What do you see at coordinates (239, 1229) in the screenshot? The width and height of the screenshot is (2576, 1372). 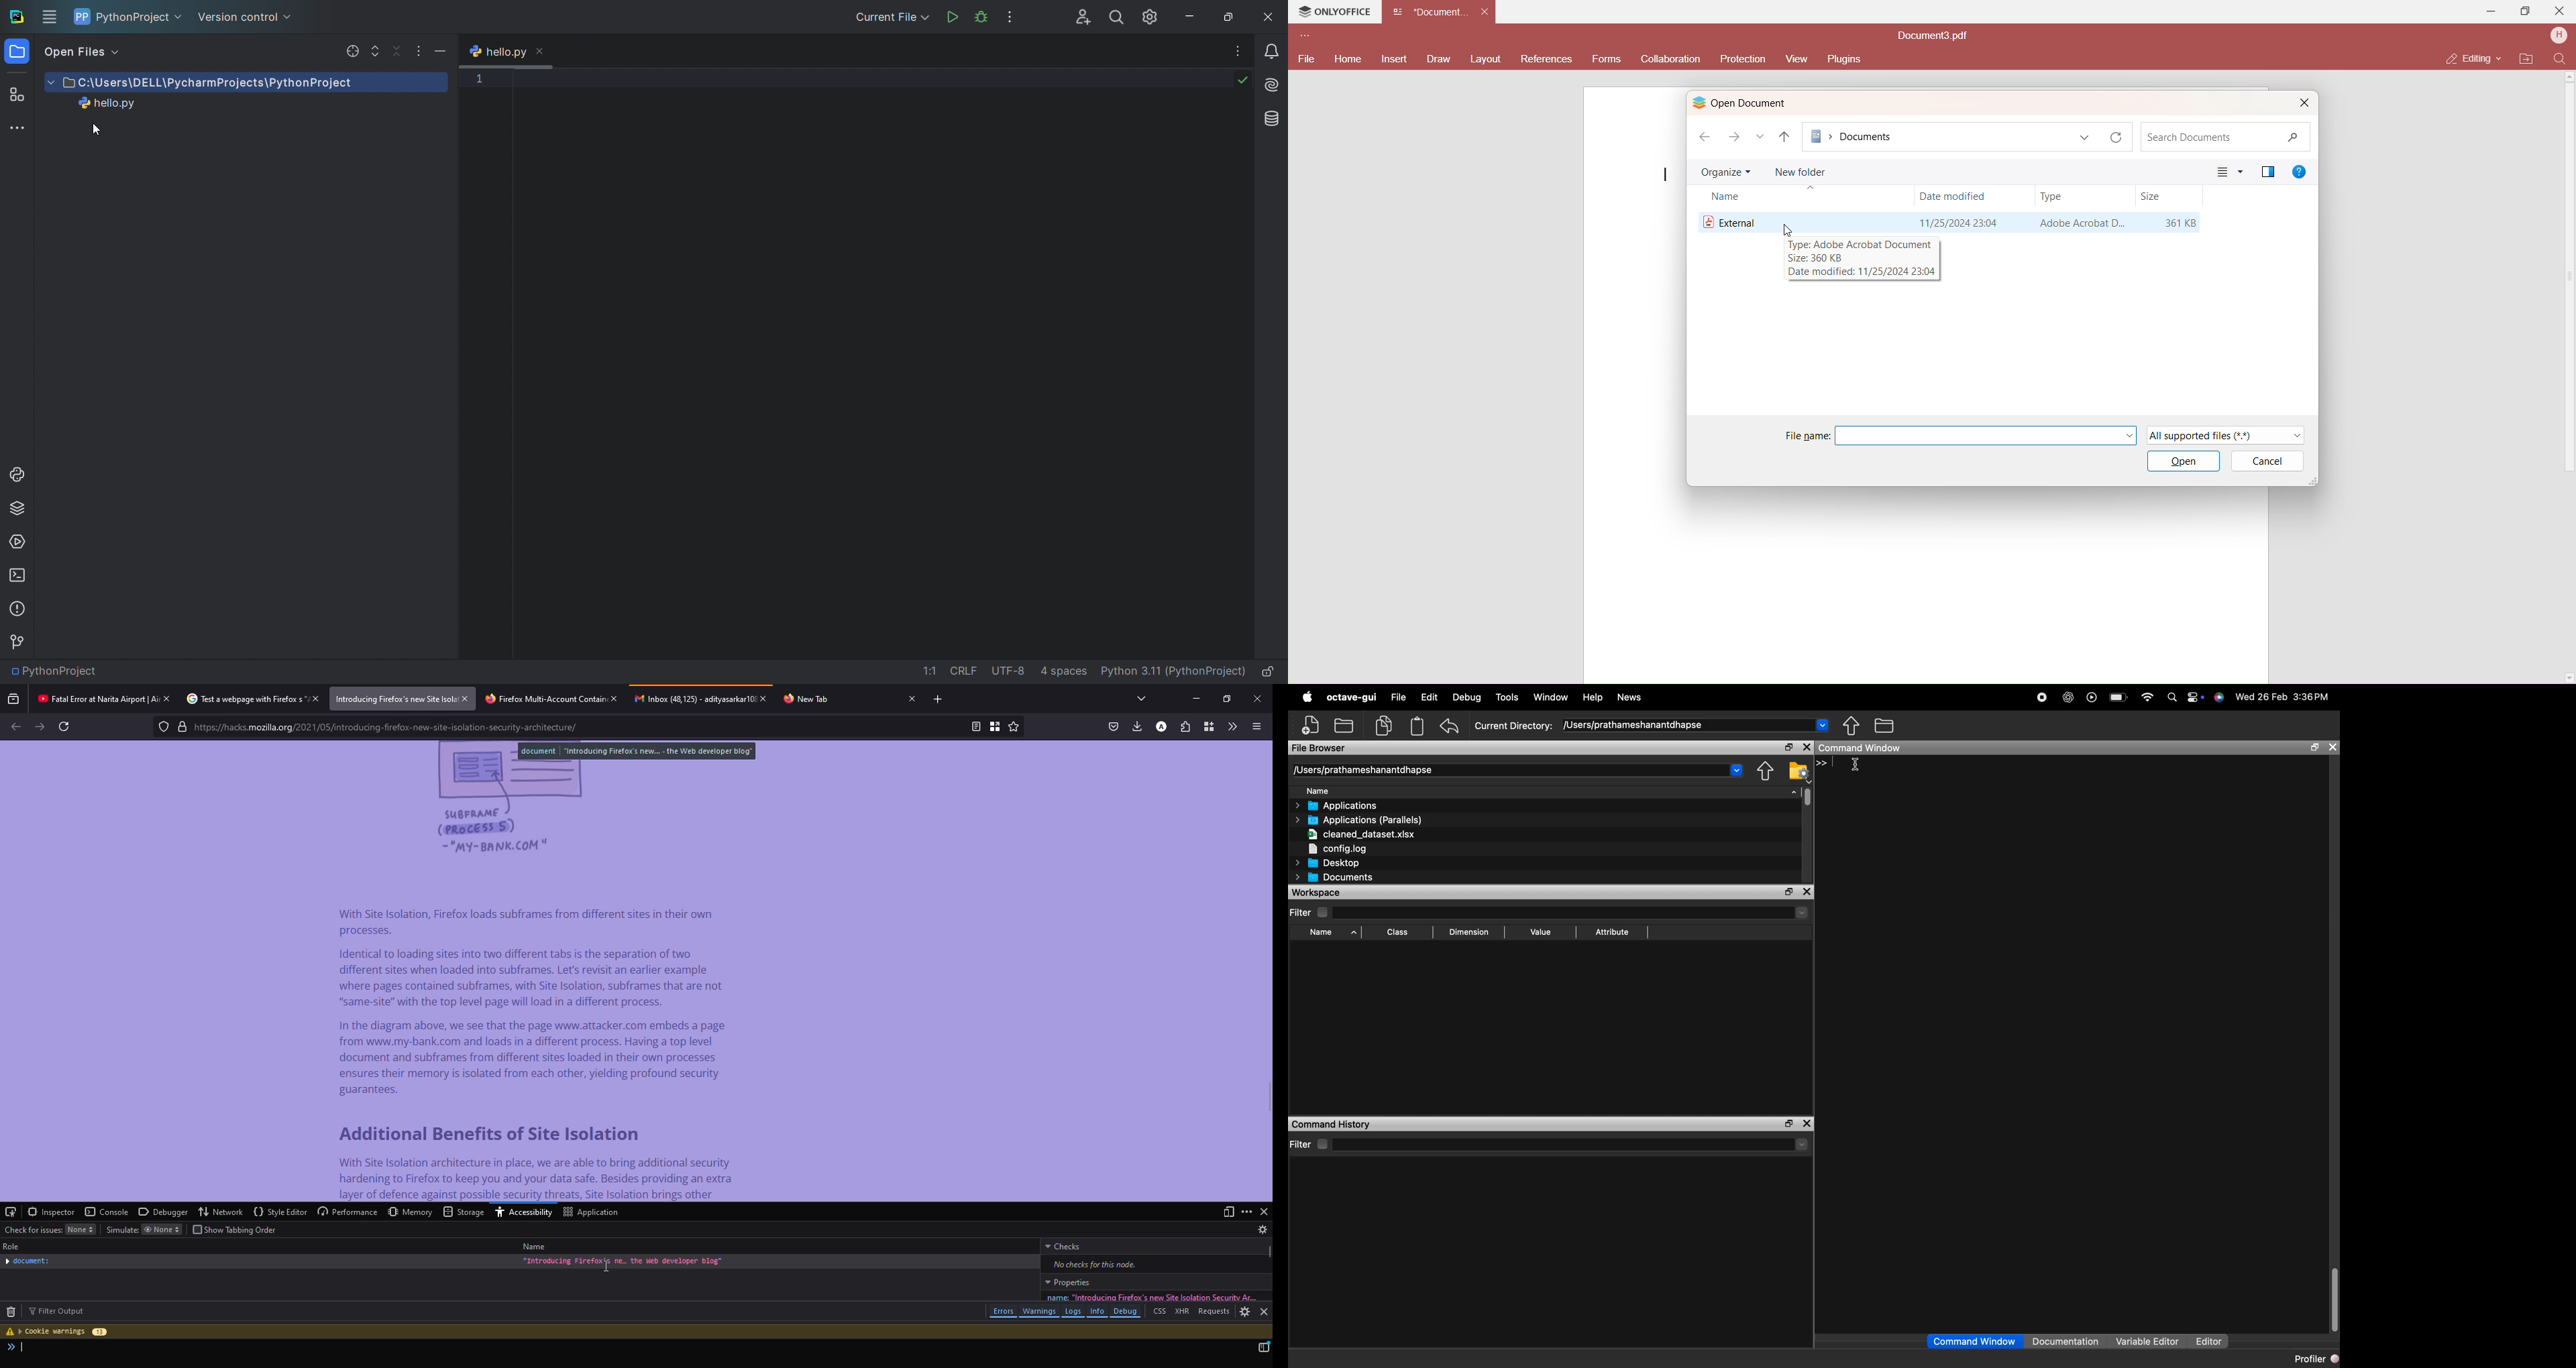 I see `show tabbing order` at bounding box center [239, 1229].